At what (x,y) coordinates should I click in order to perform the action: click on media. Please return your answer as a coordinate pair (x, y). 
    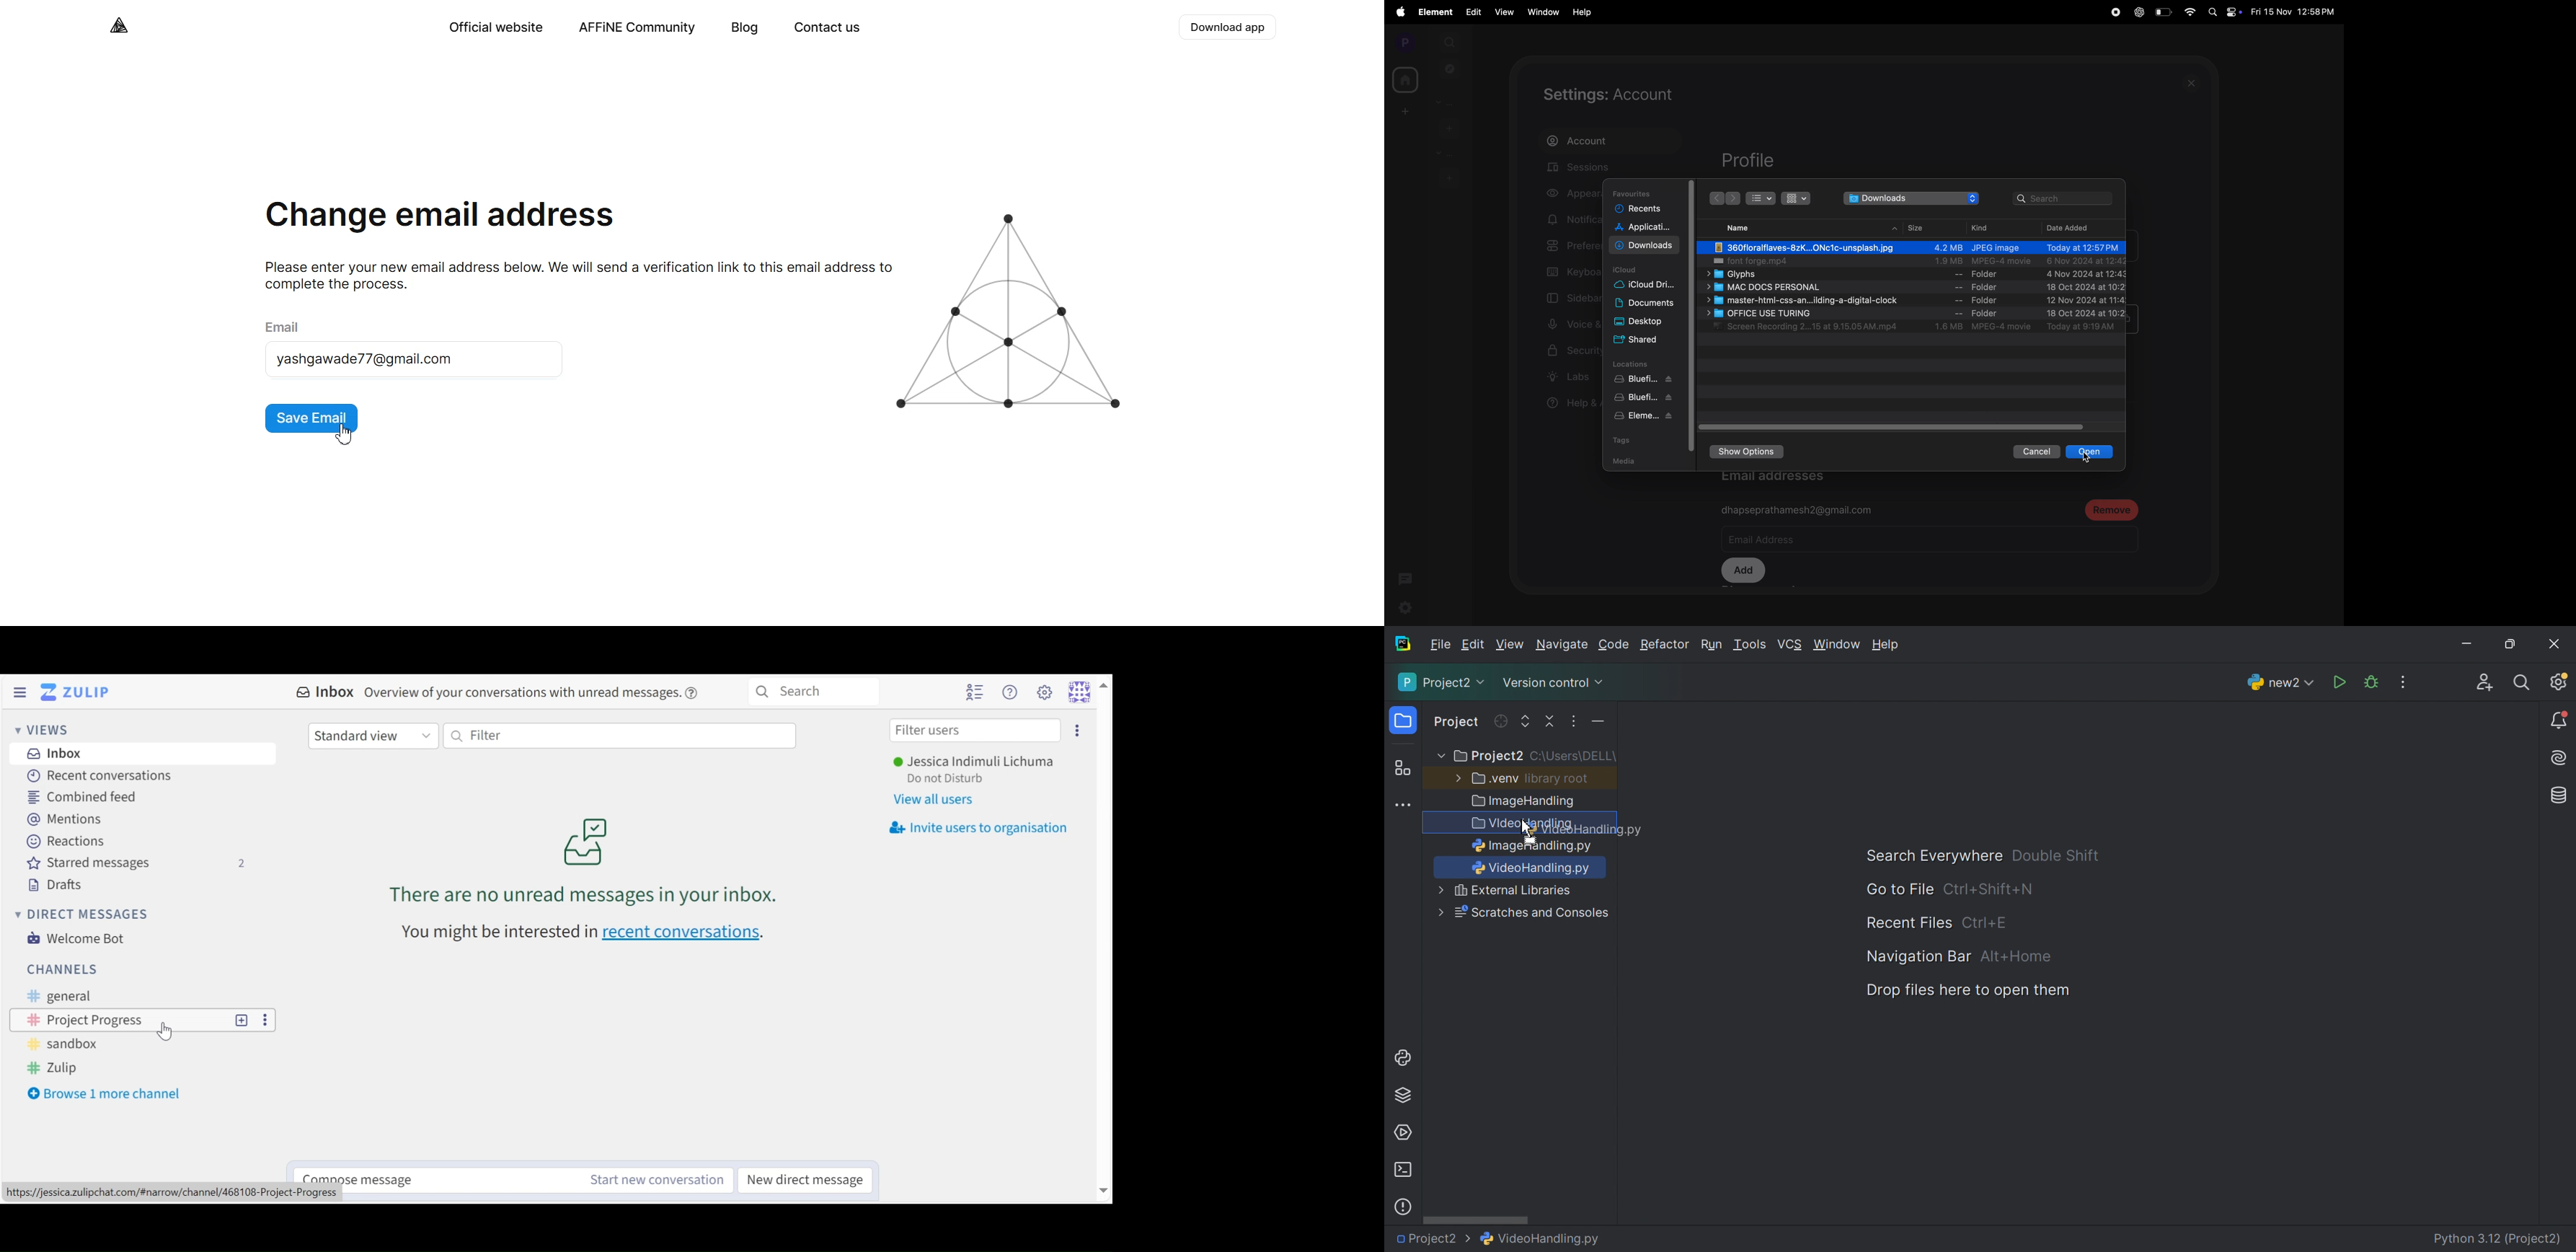
    Looking at the image, I should click on (1622, 462).